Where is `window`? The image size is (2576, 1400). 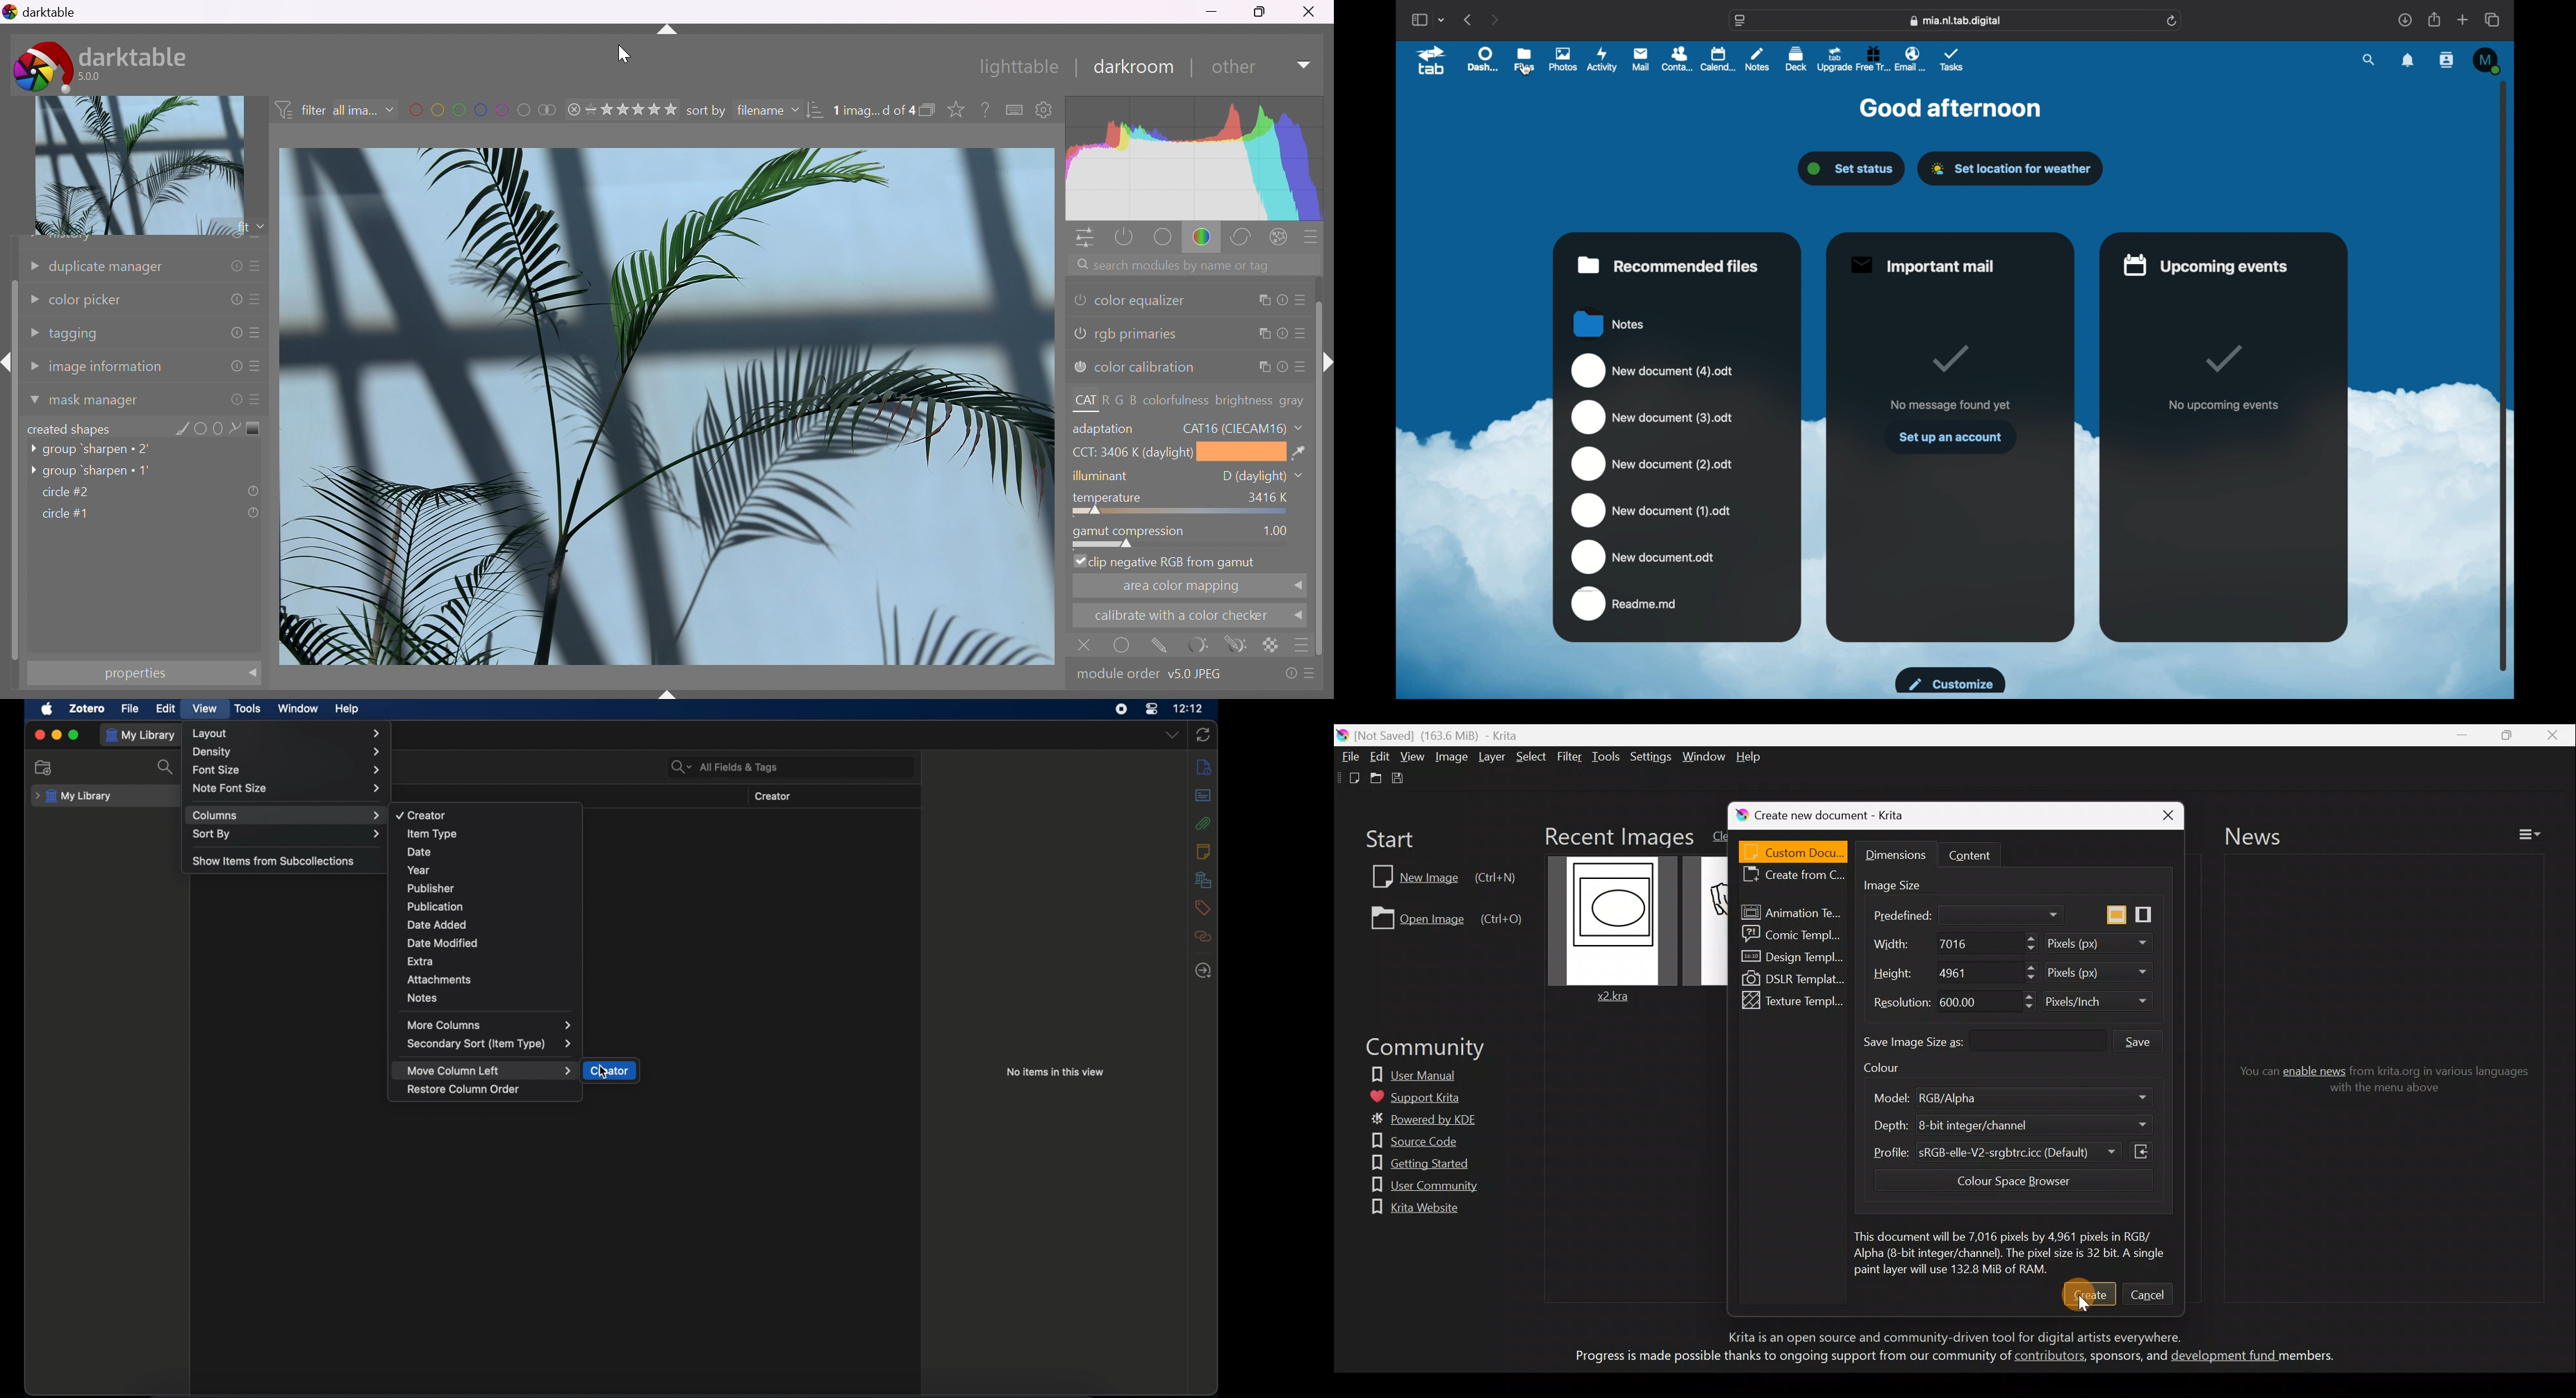 window is located at coordinates (298, 708).